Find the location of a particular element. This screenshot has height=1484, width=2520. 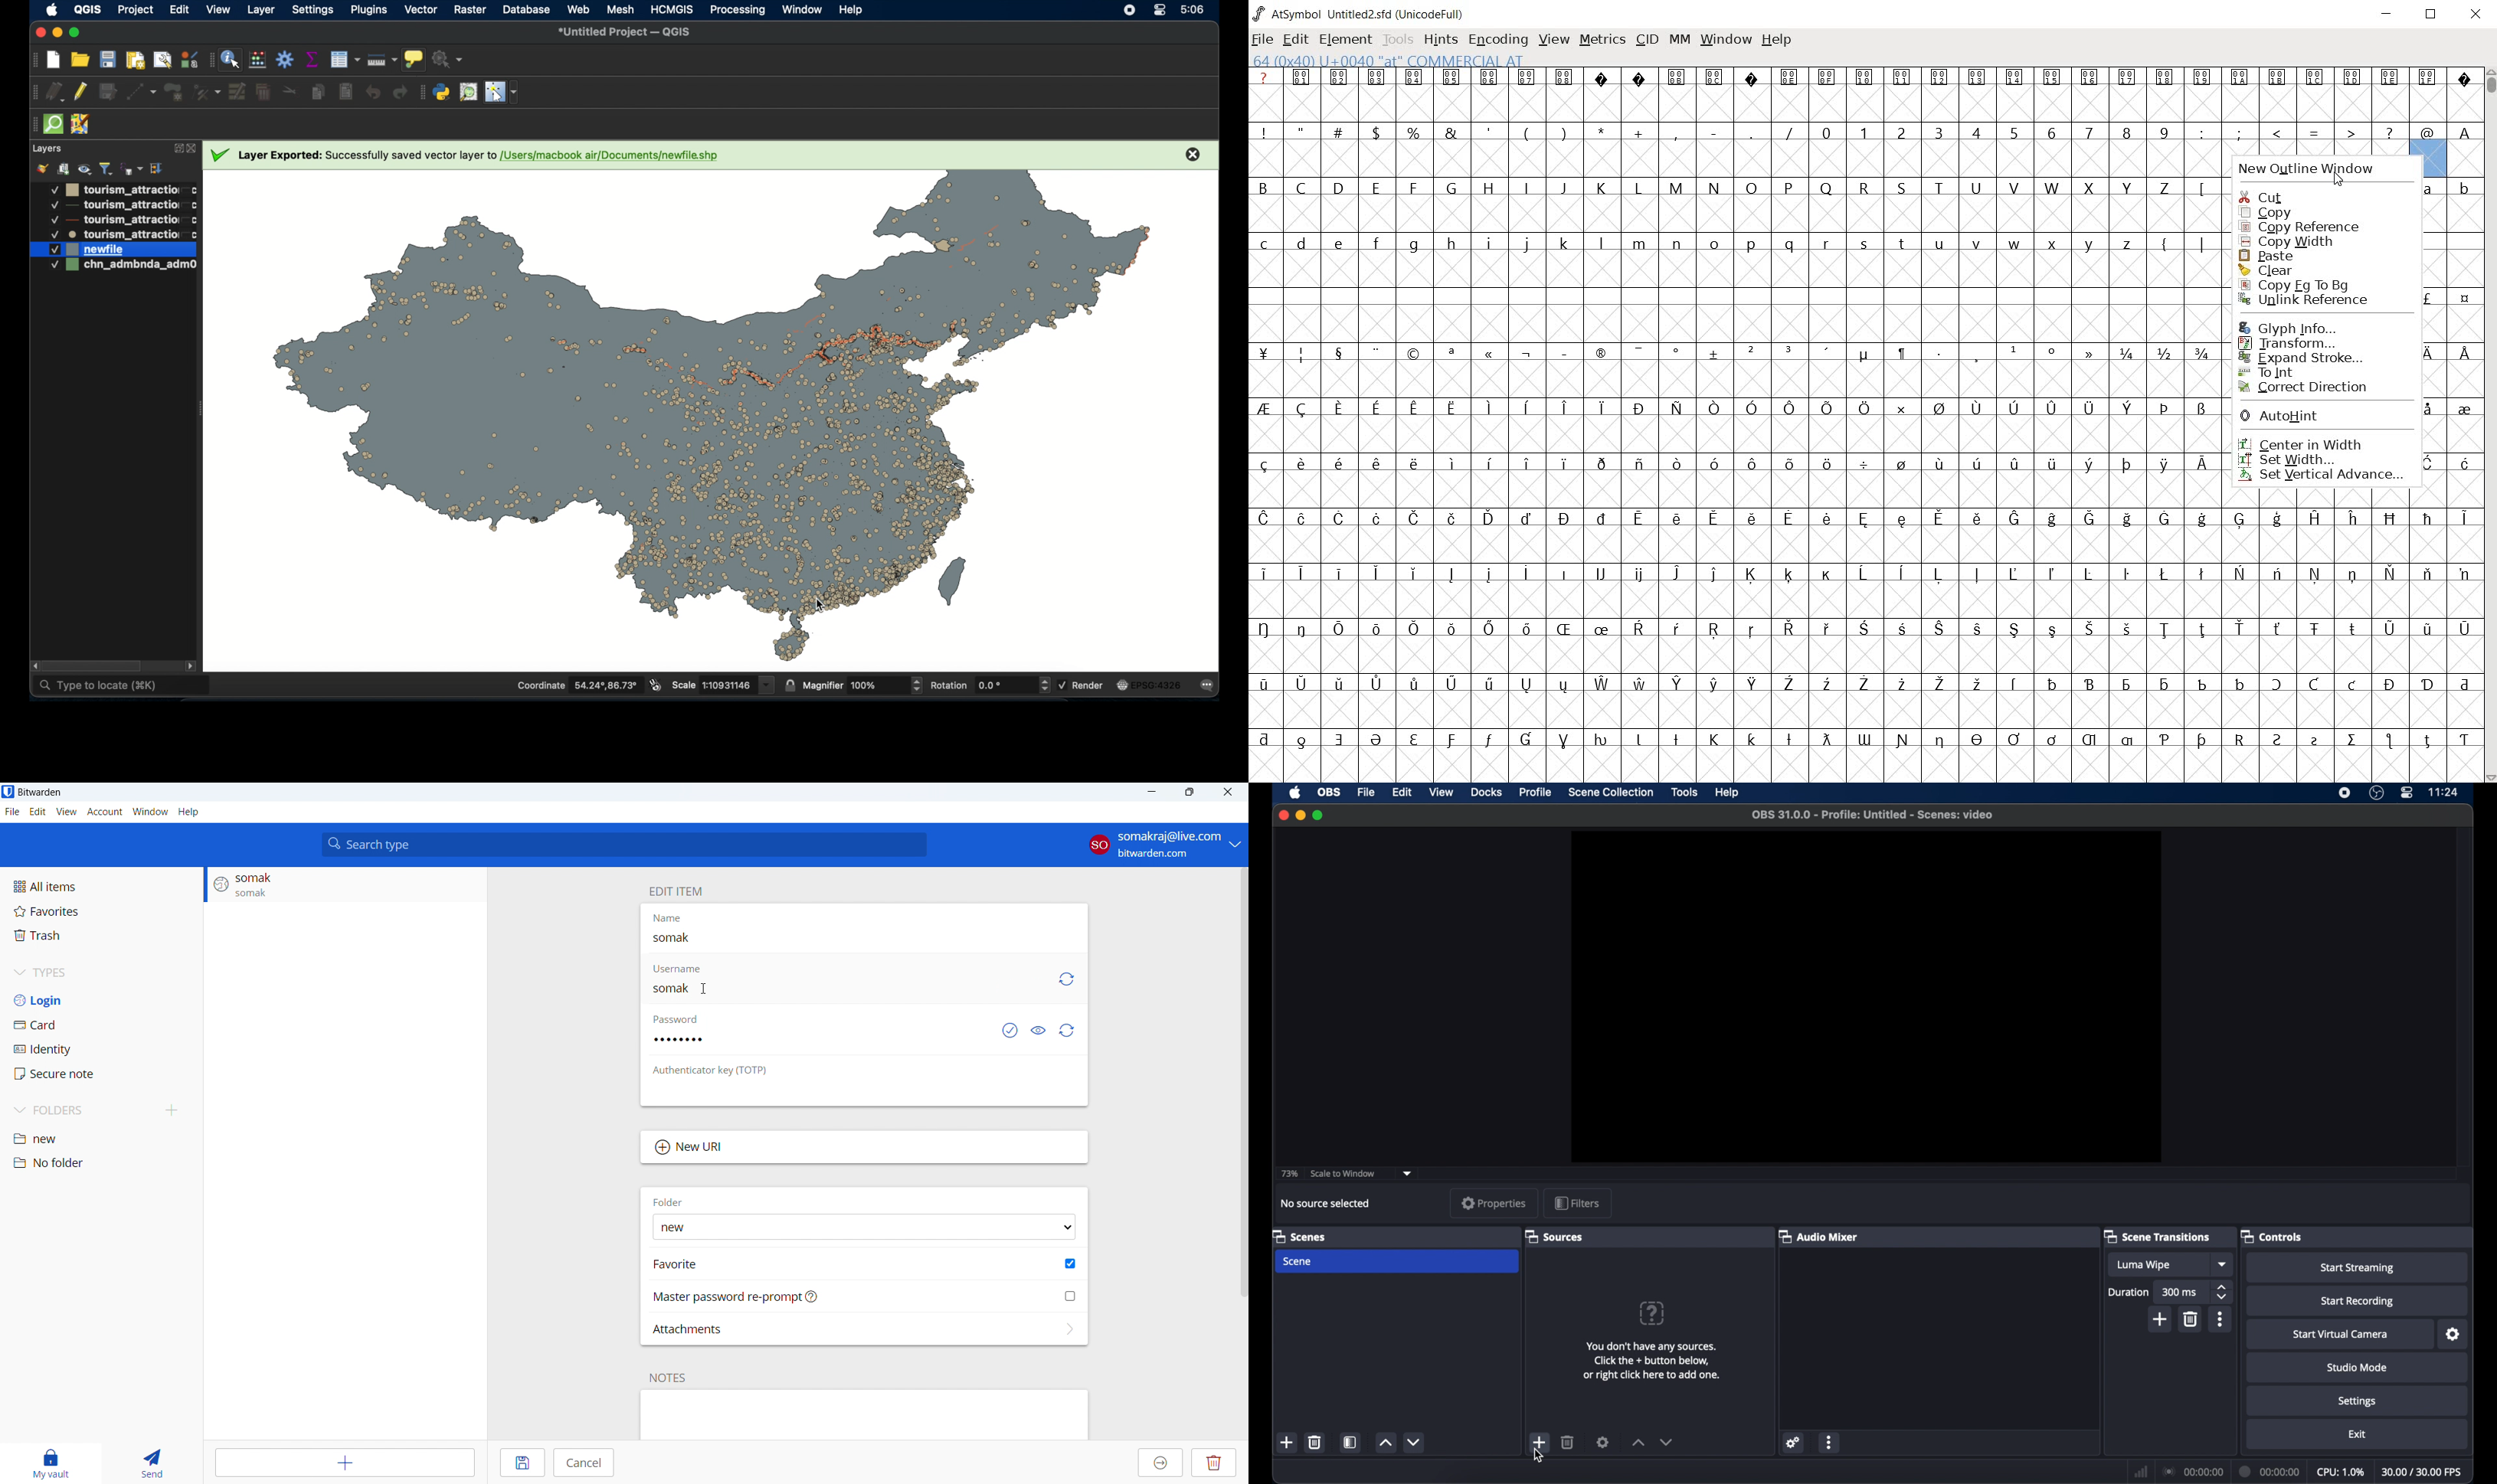

new is located at coordinates (101, 1138).